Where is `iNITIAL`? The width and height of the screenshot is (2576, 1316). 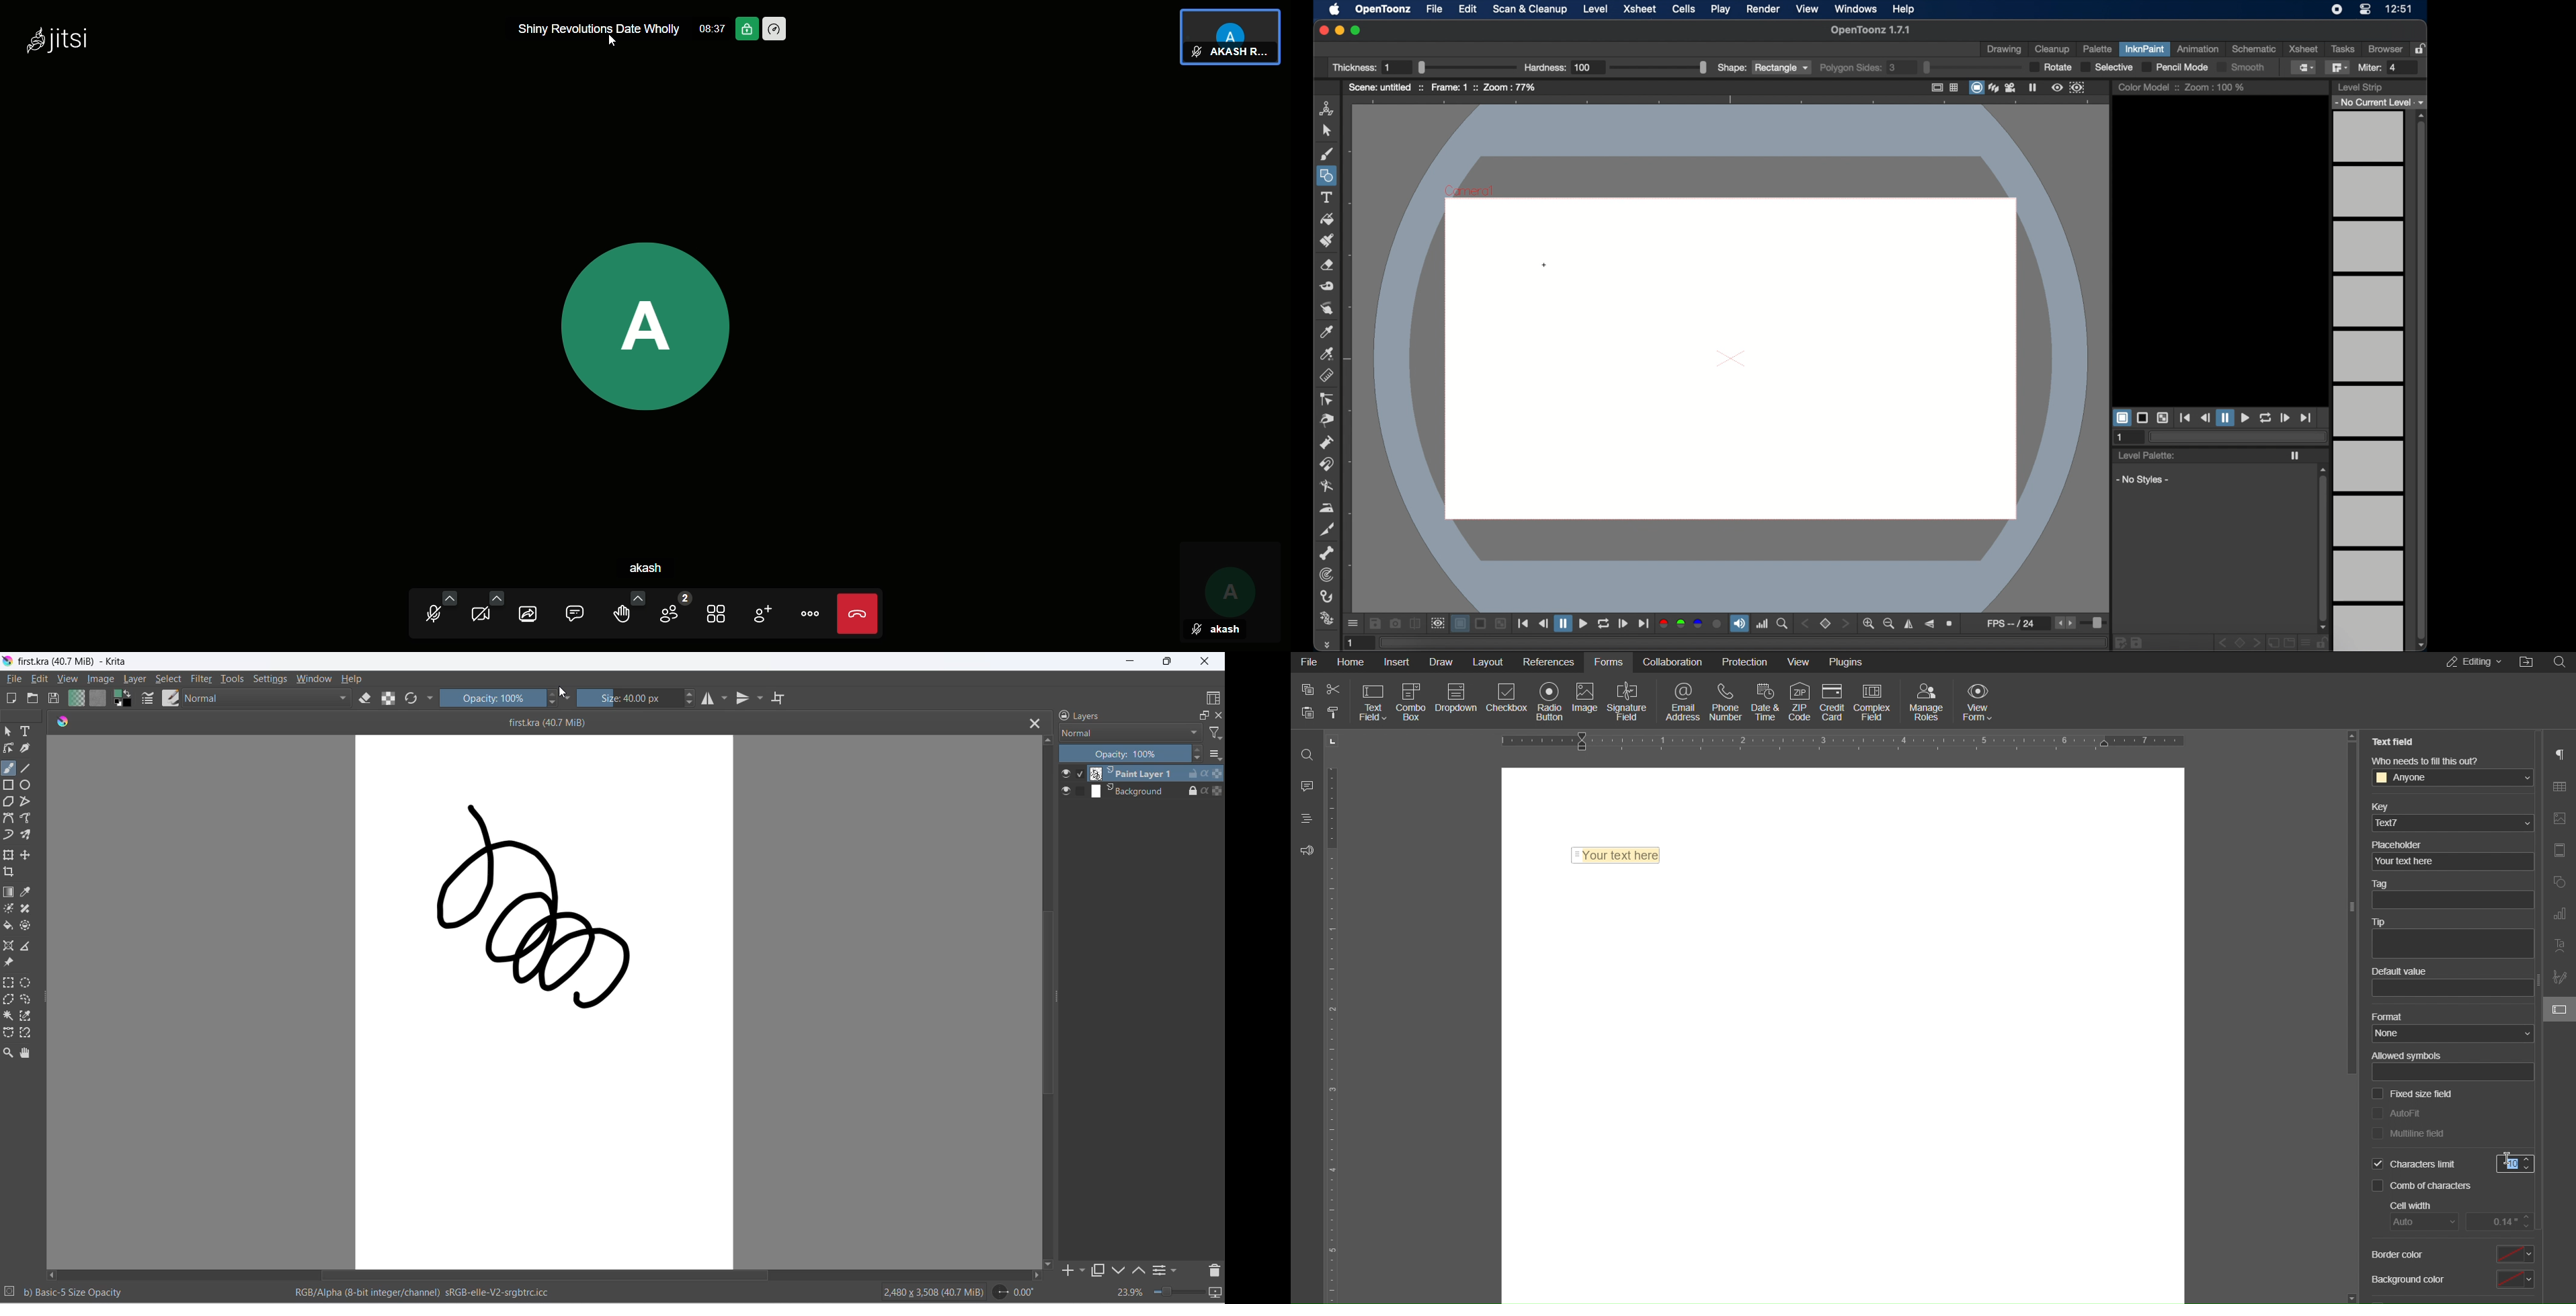
iNITIAL is located at coordinates (1230, 580).